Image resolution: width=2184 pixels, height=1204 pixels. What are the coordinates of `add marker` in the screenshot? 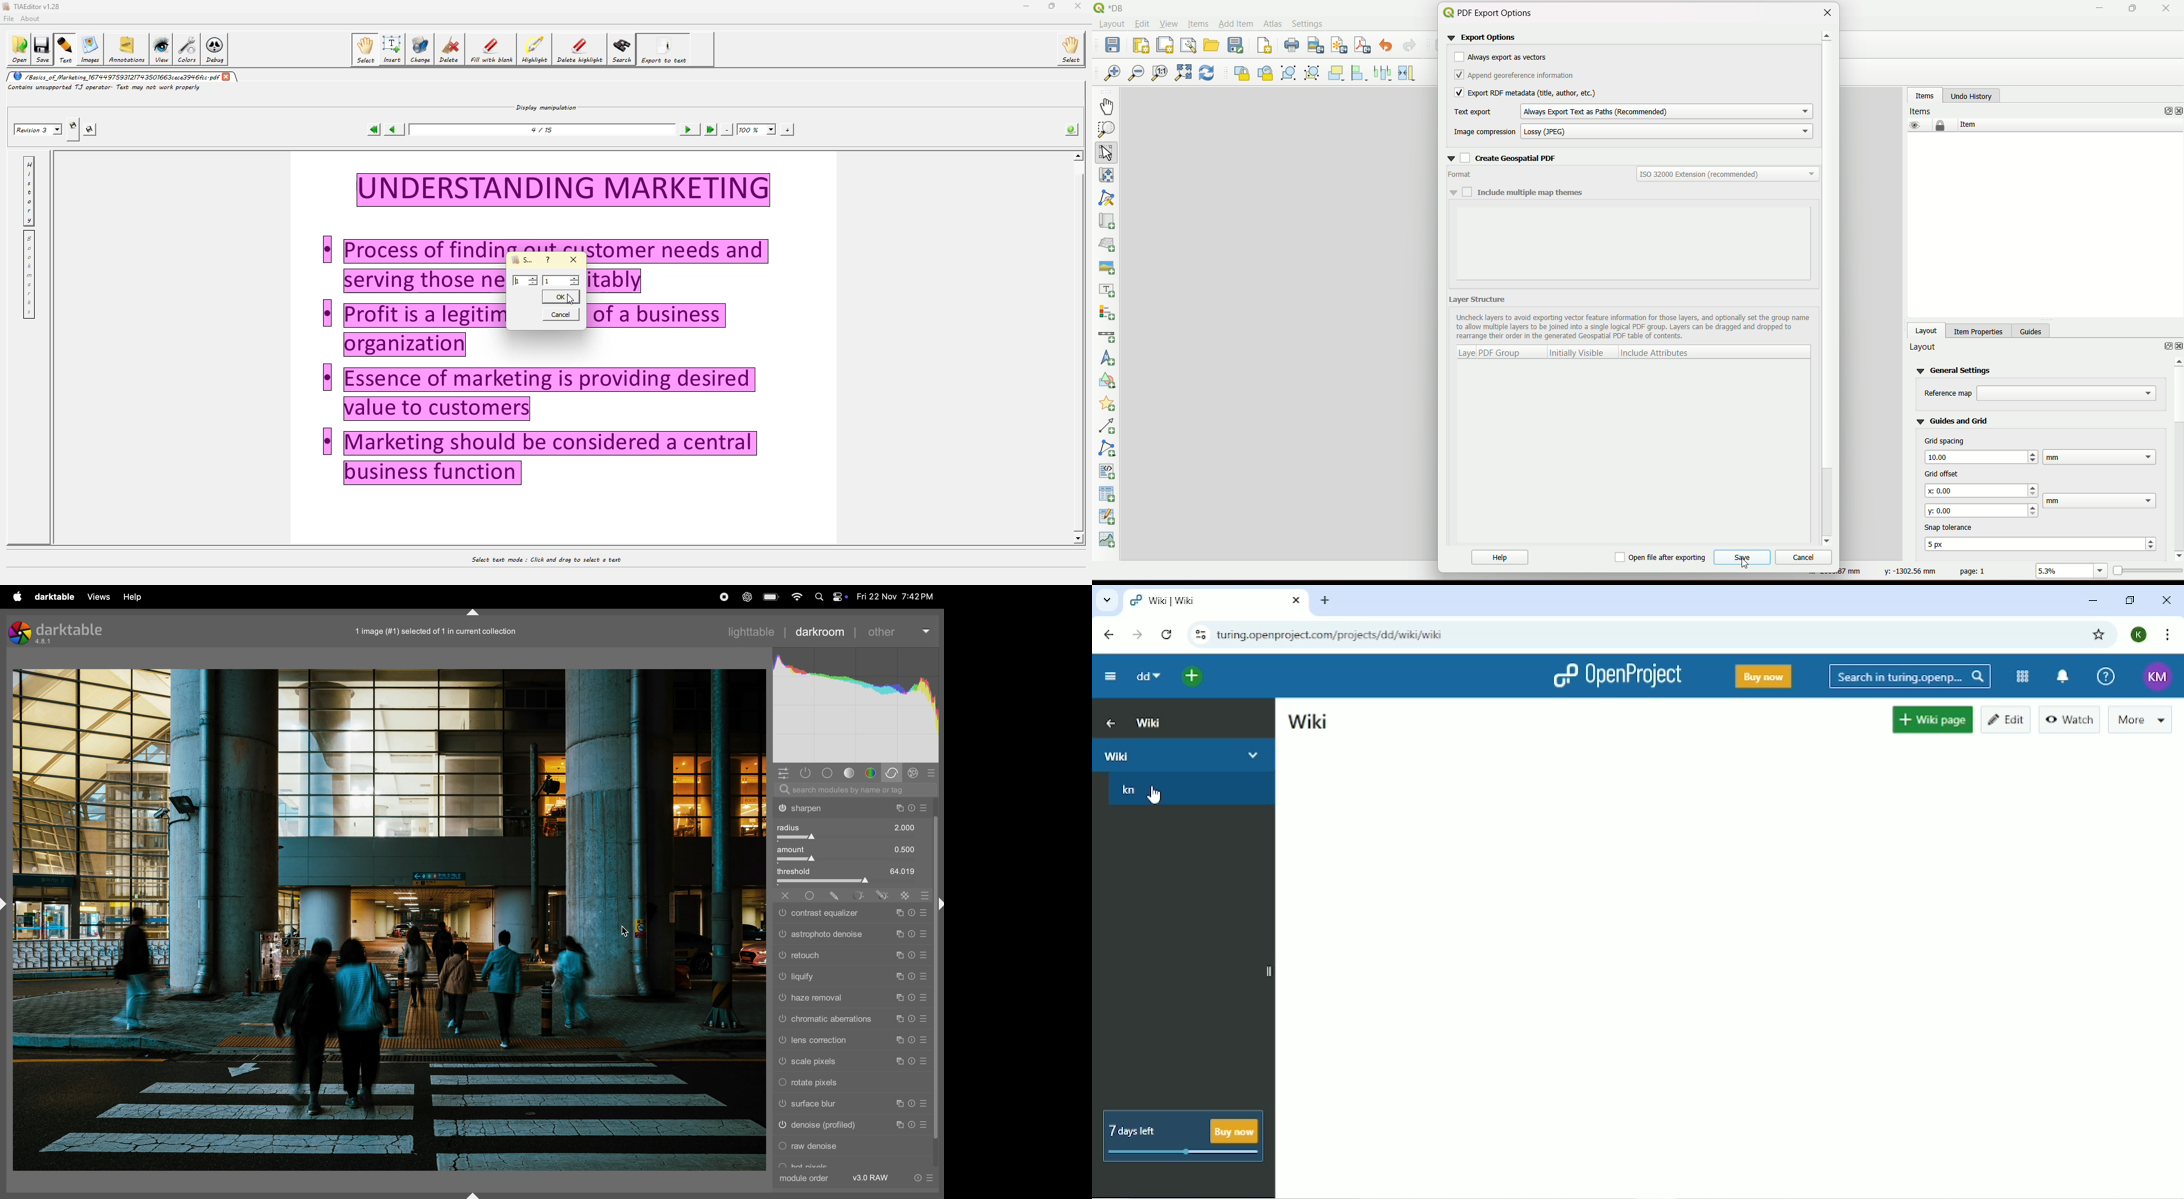 It's located at (1109, 406).